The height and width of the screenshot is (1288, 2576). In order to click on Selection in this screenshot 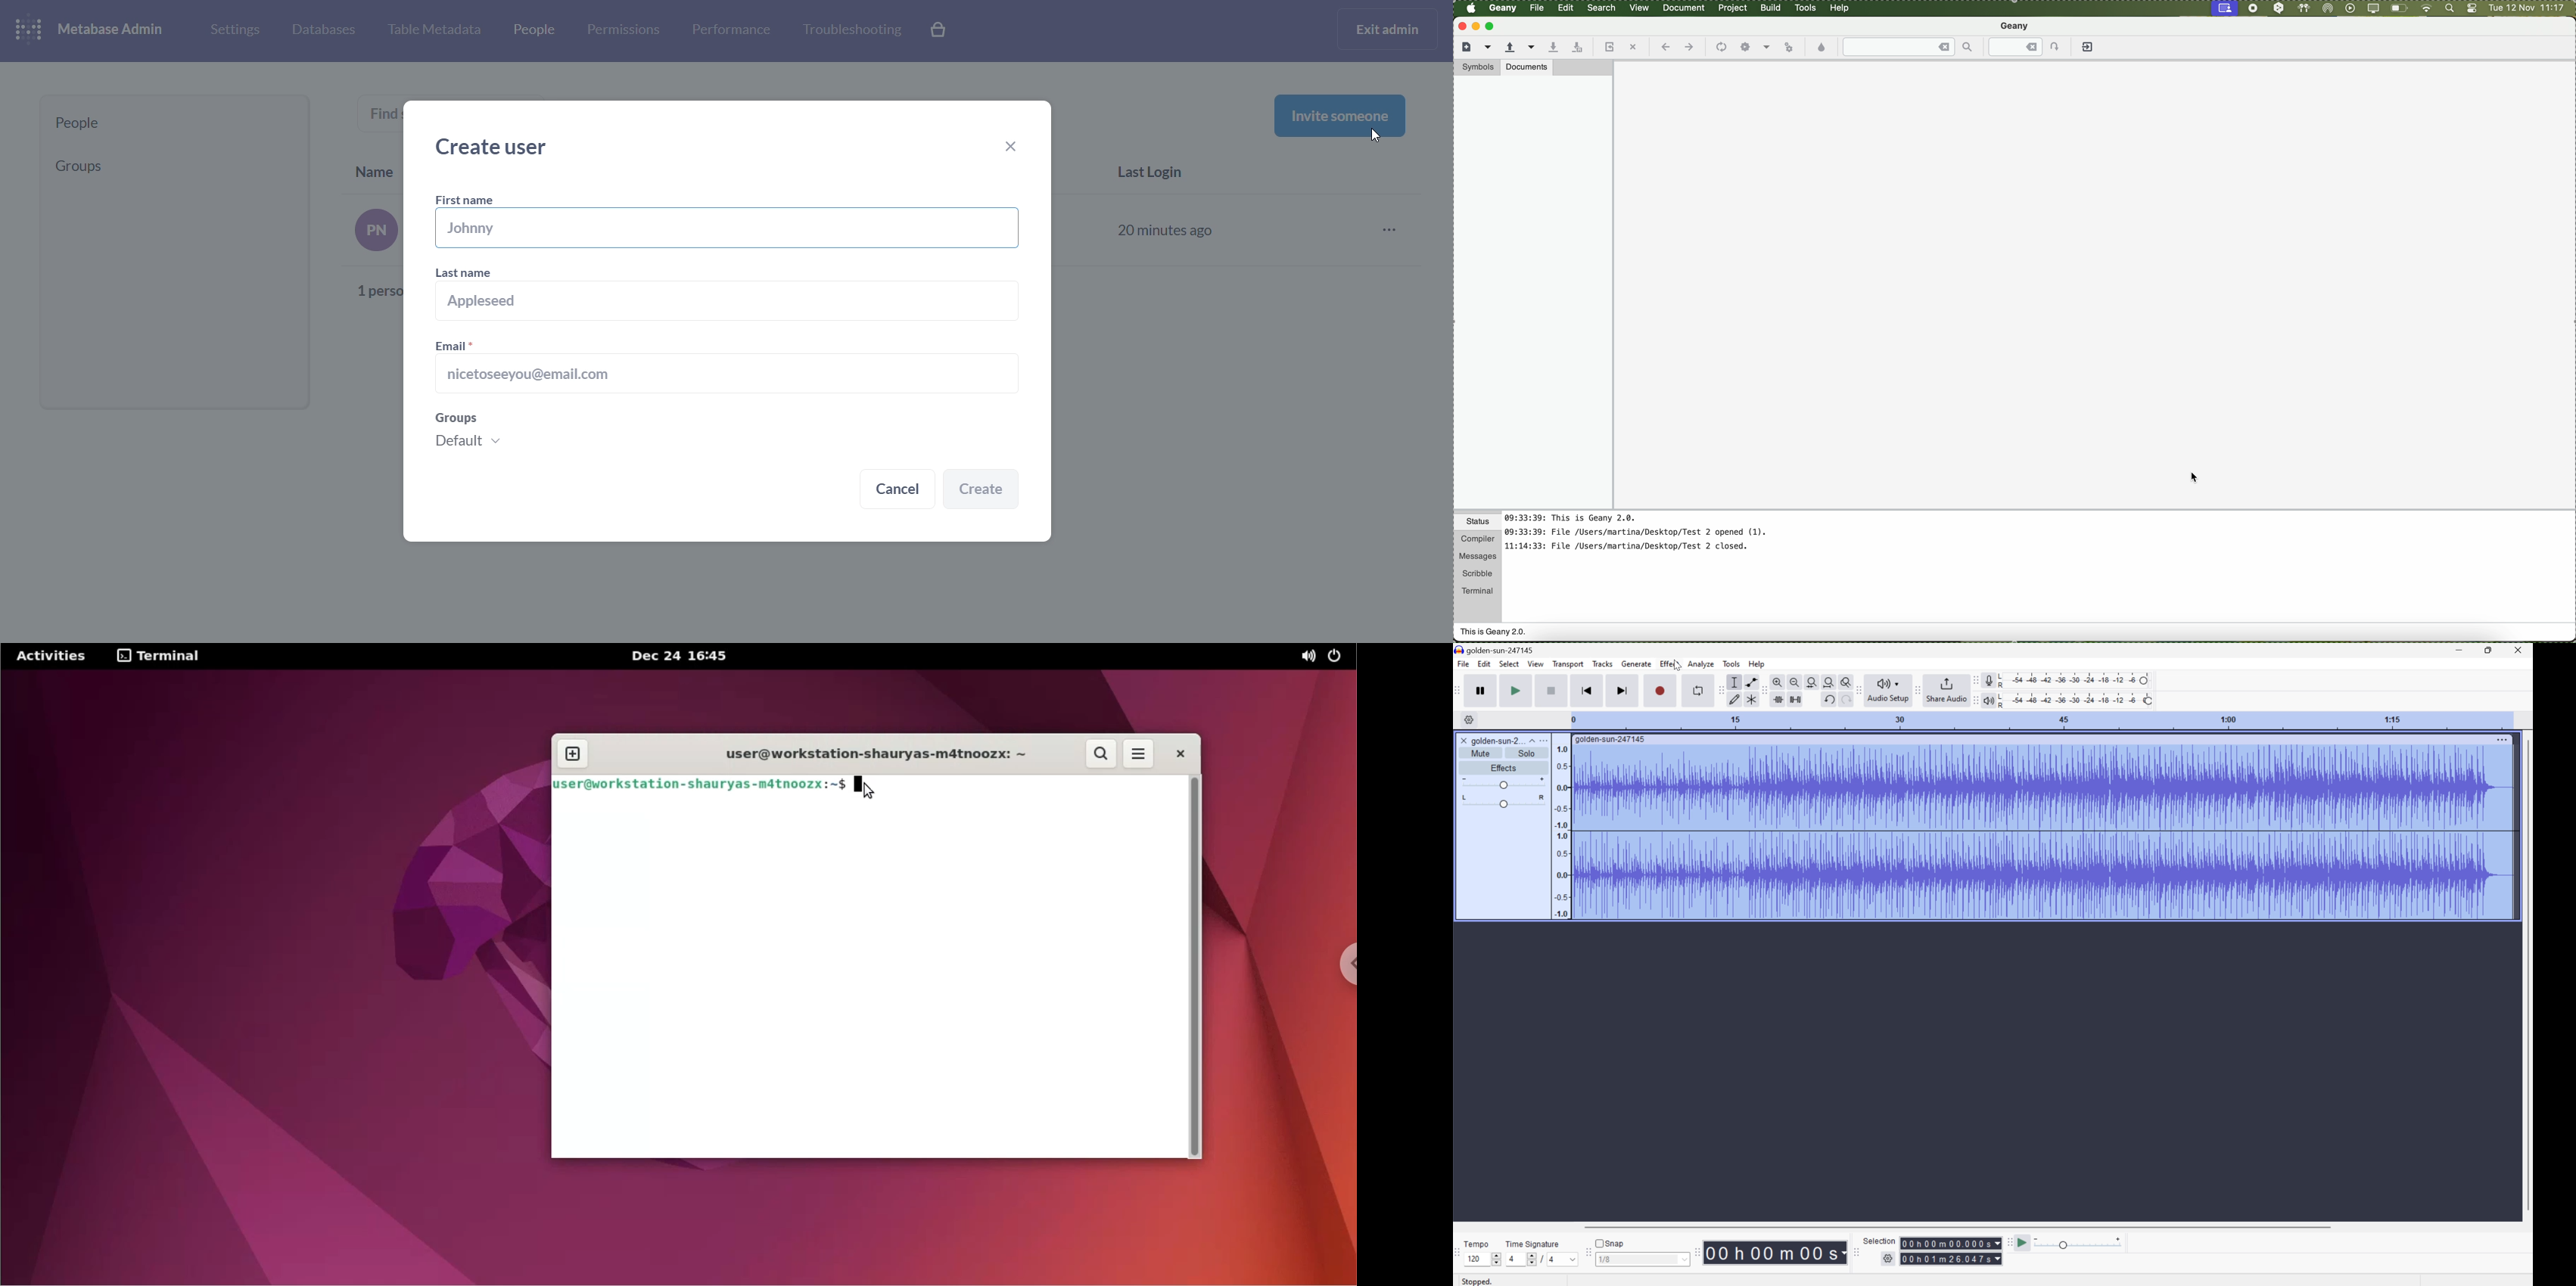, I will do `click(1951, 1259)`.